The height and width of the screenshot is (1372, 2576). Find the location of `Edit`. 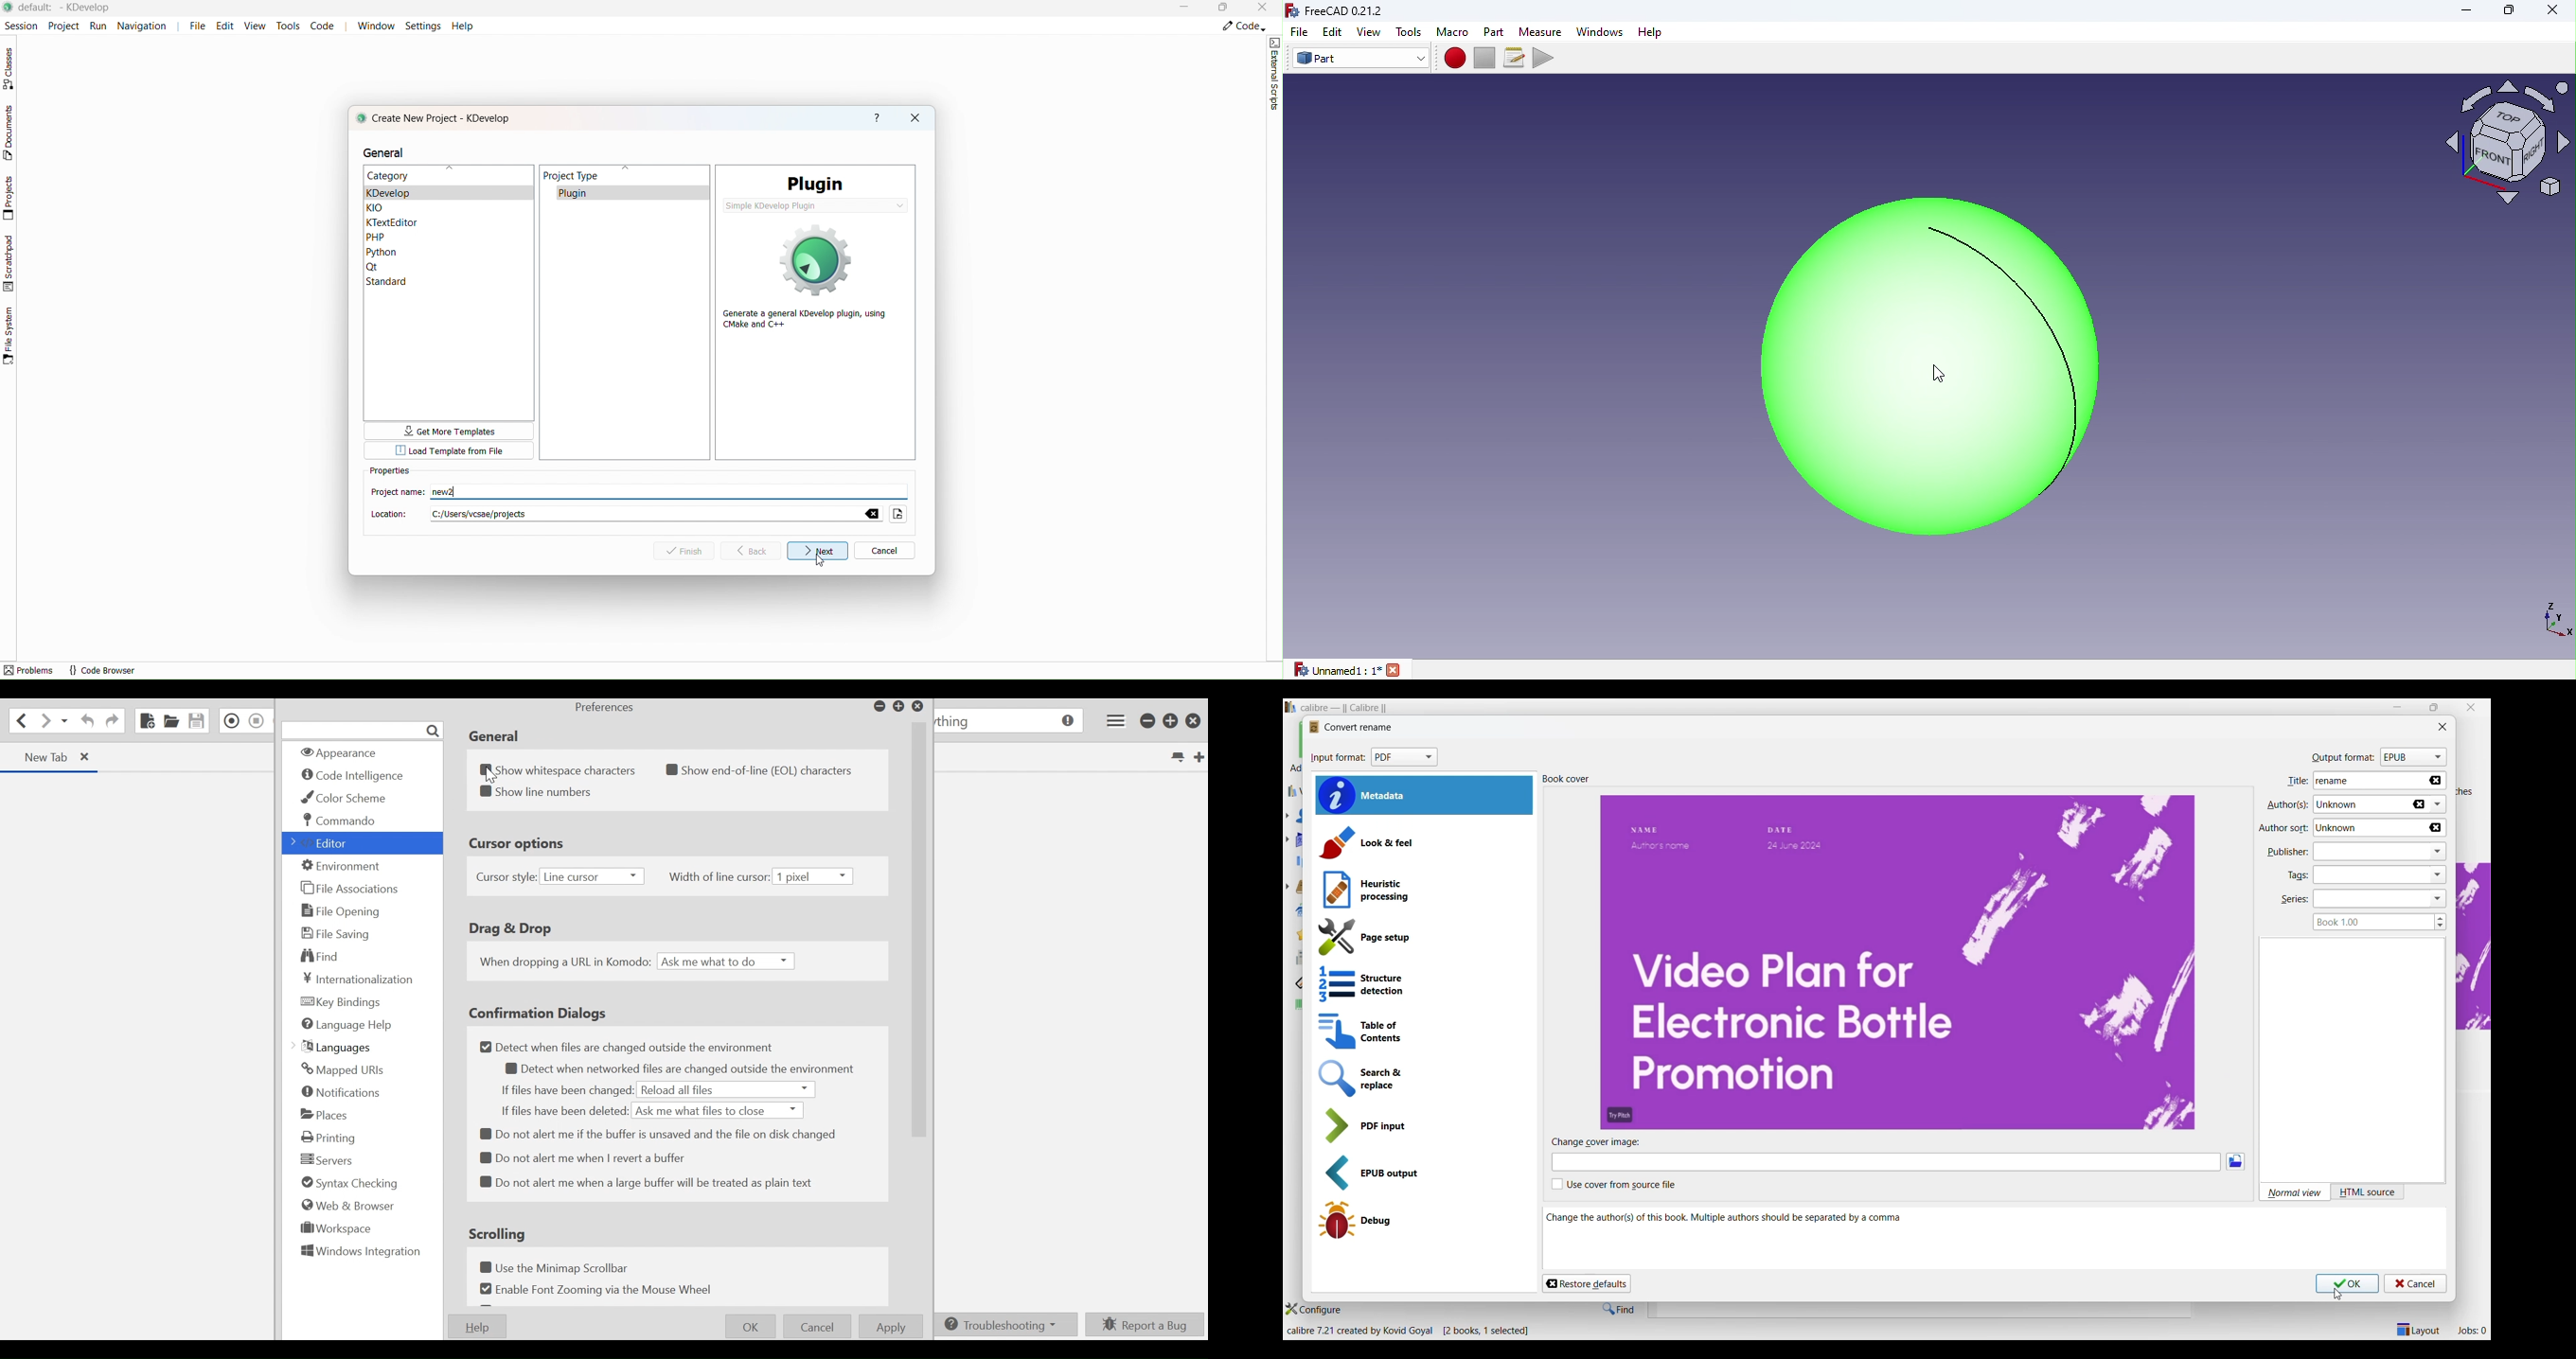

Edit is located at coordinates (1333, 31).